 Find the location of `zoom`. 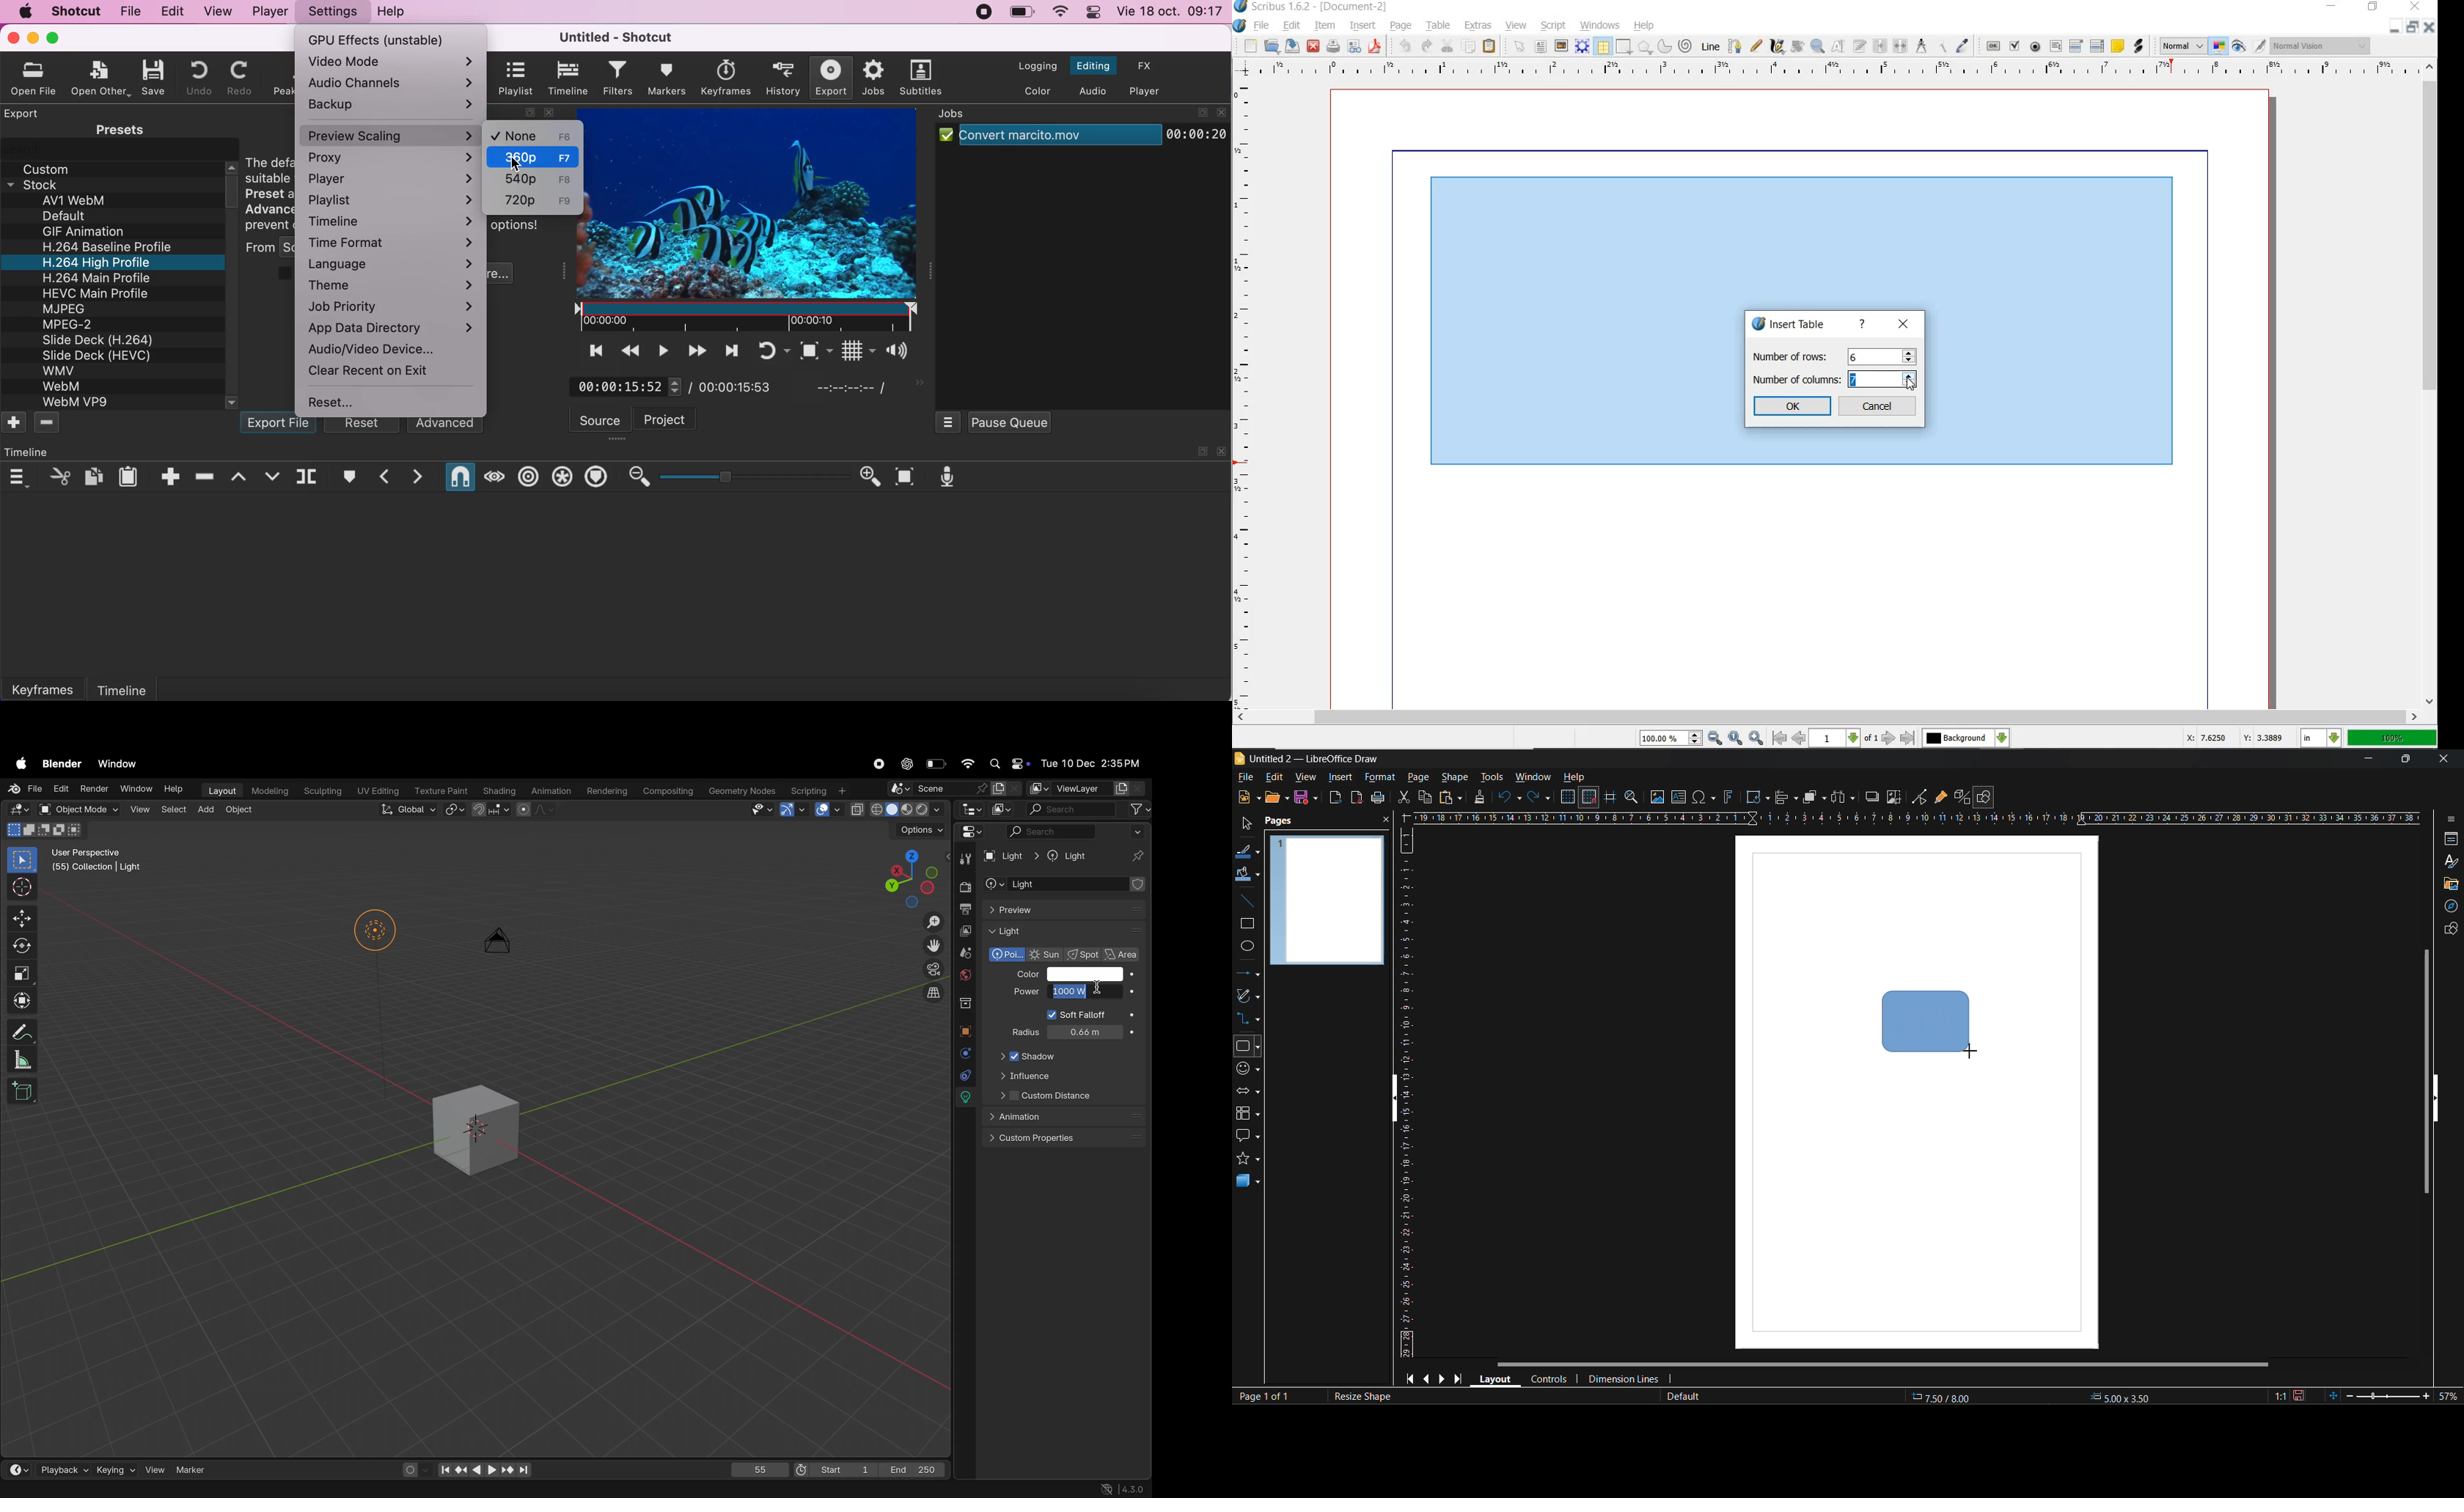

zoom is located at coordinates (1633, 799).